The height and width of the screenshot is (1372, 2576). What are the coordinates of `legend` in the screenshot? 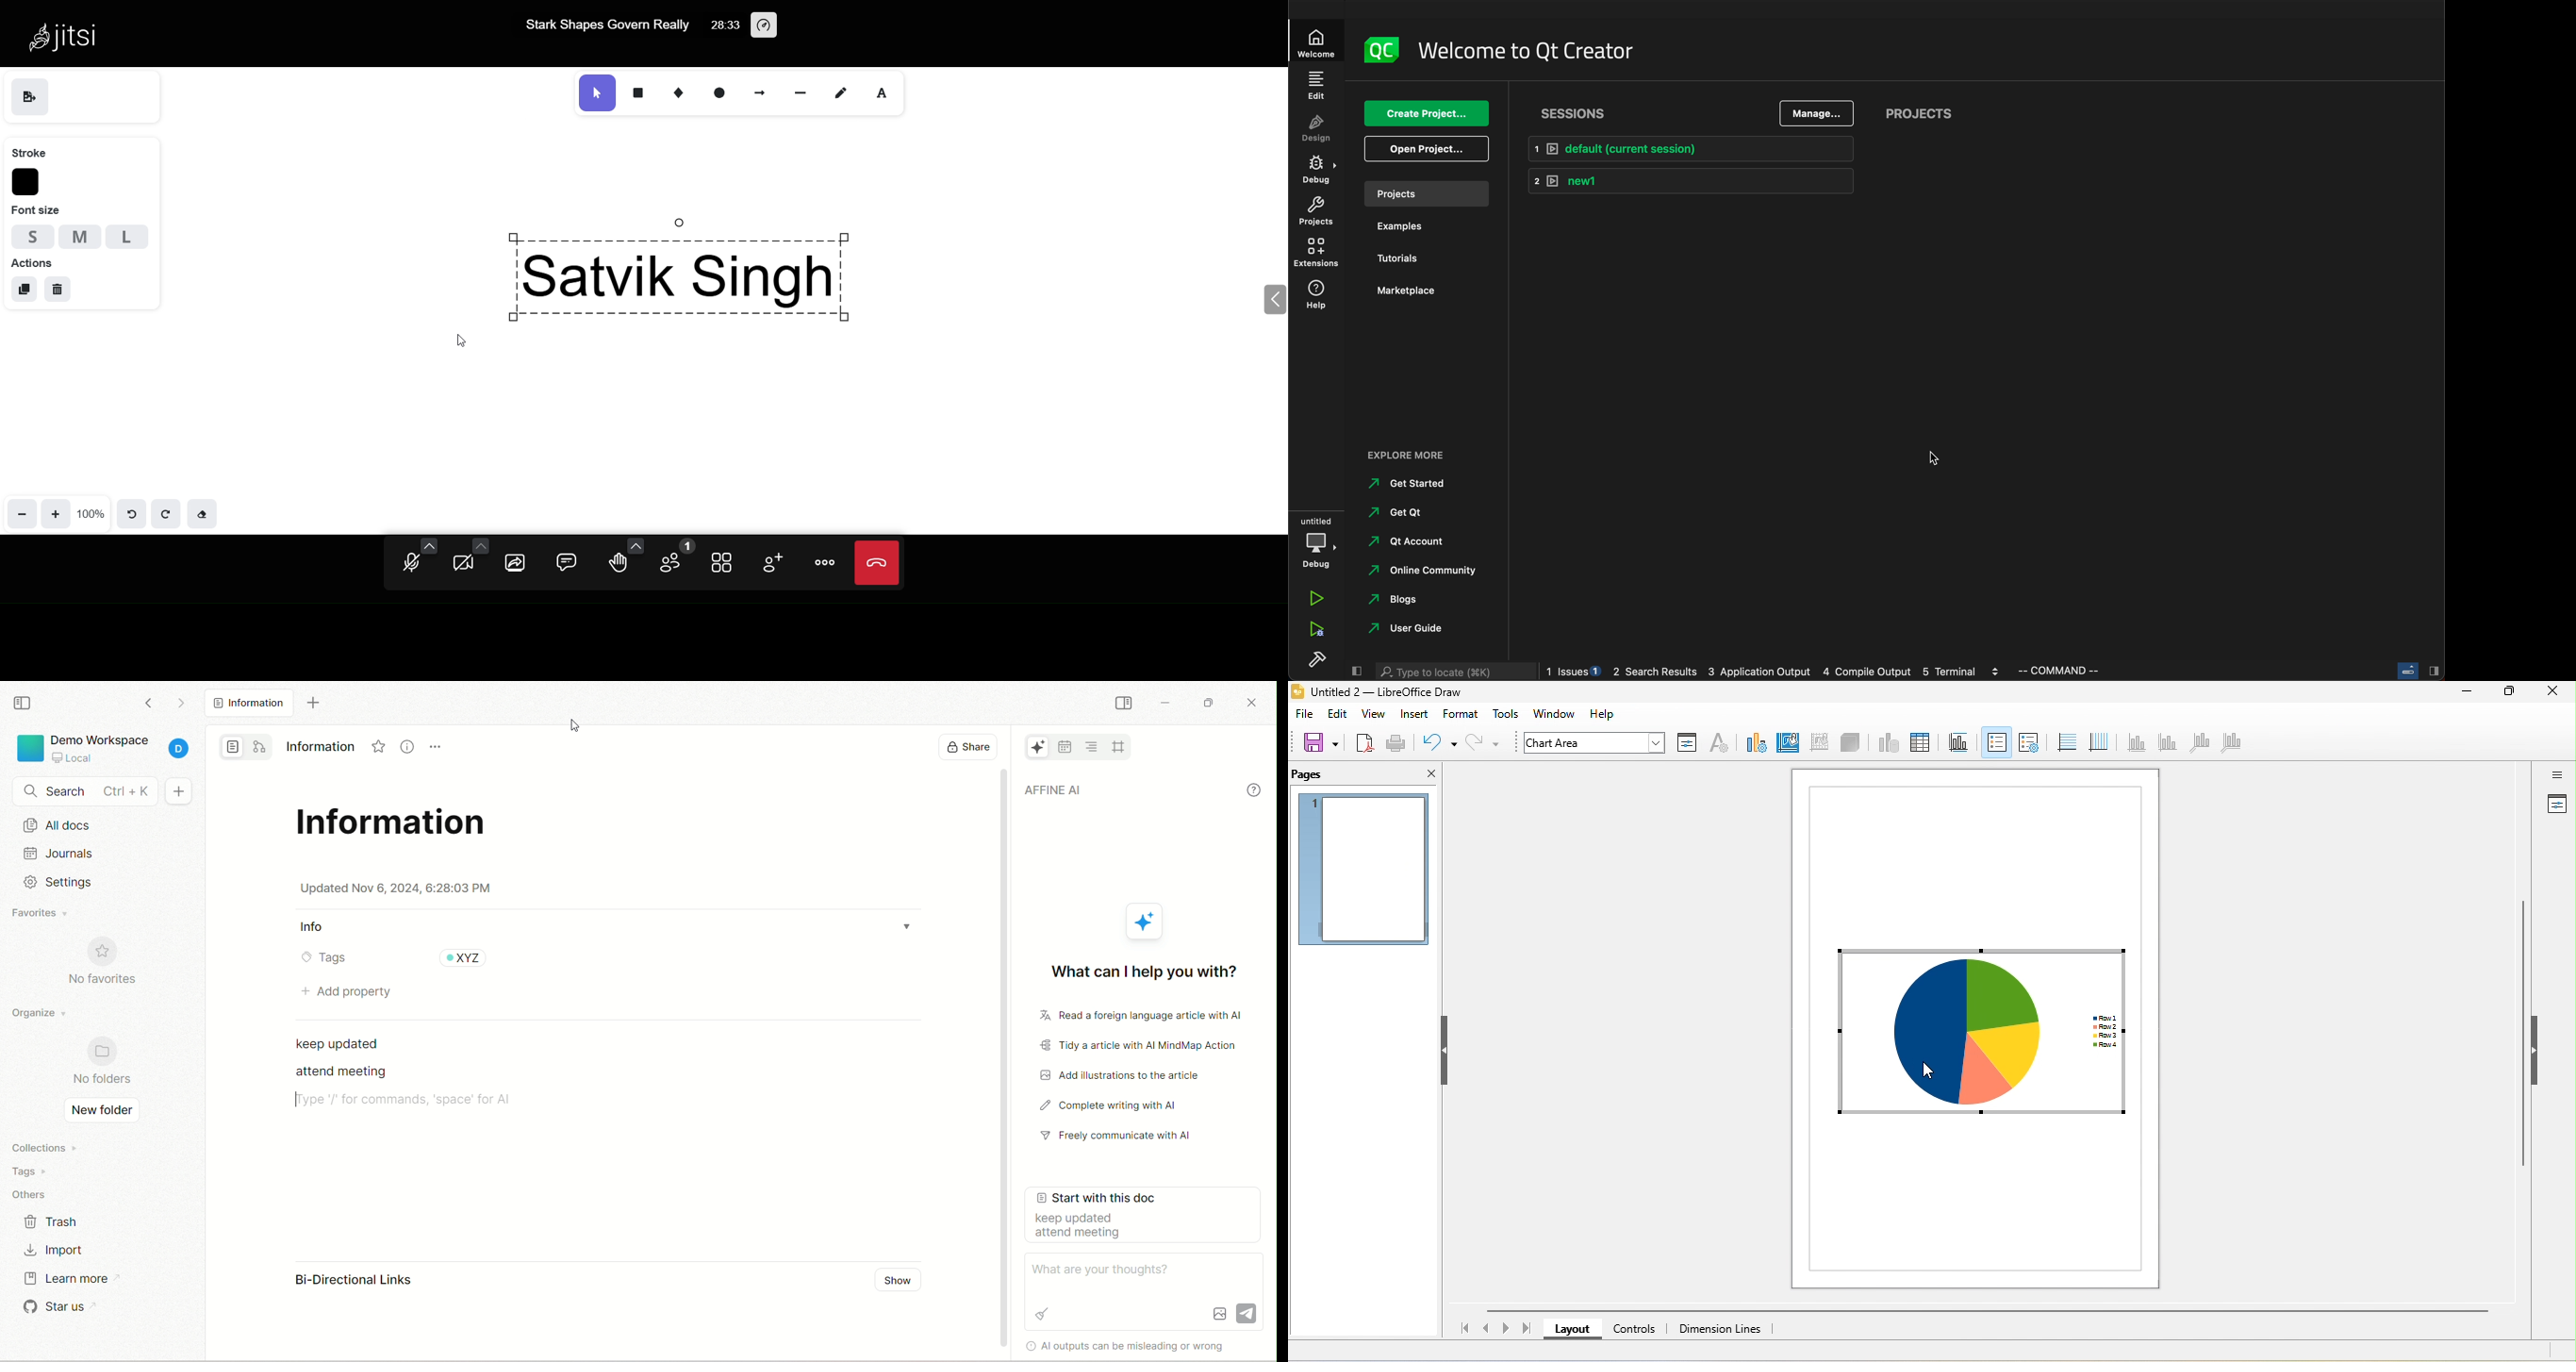 It's located at (2028, 741).